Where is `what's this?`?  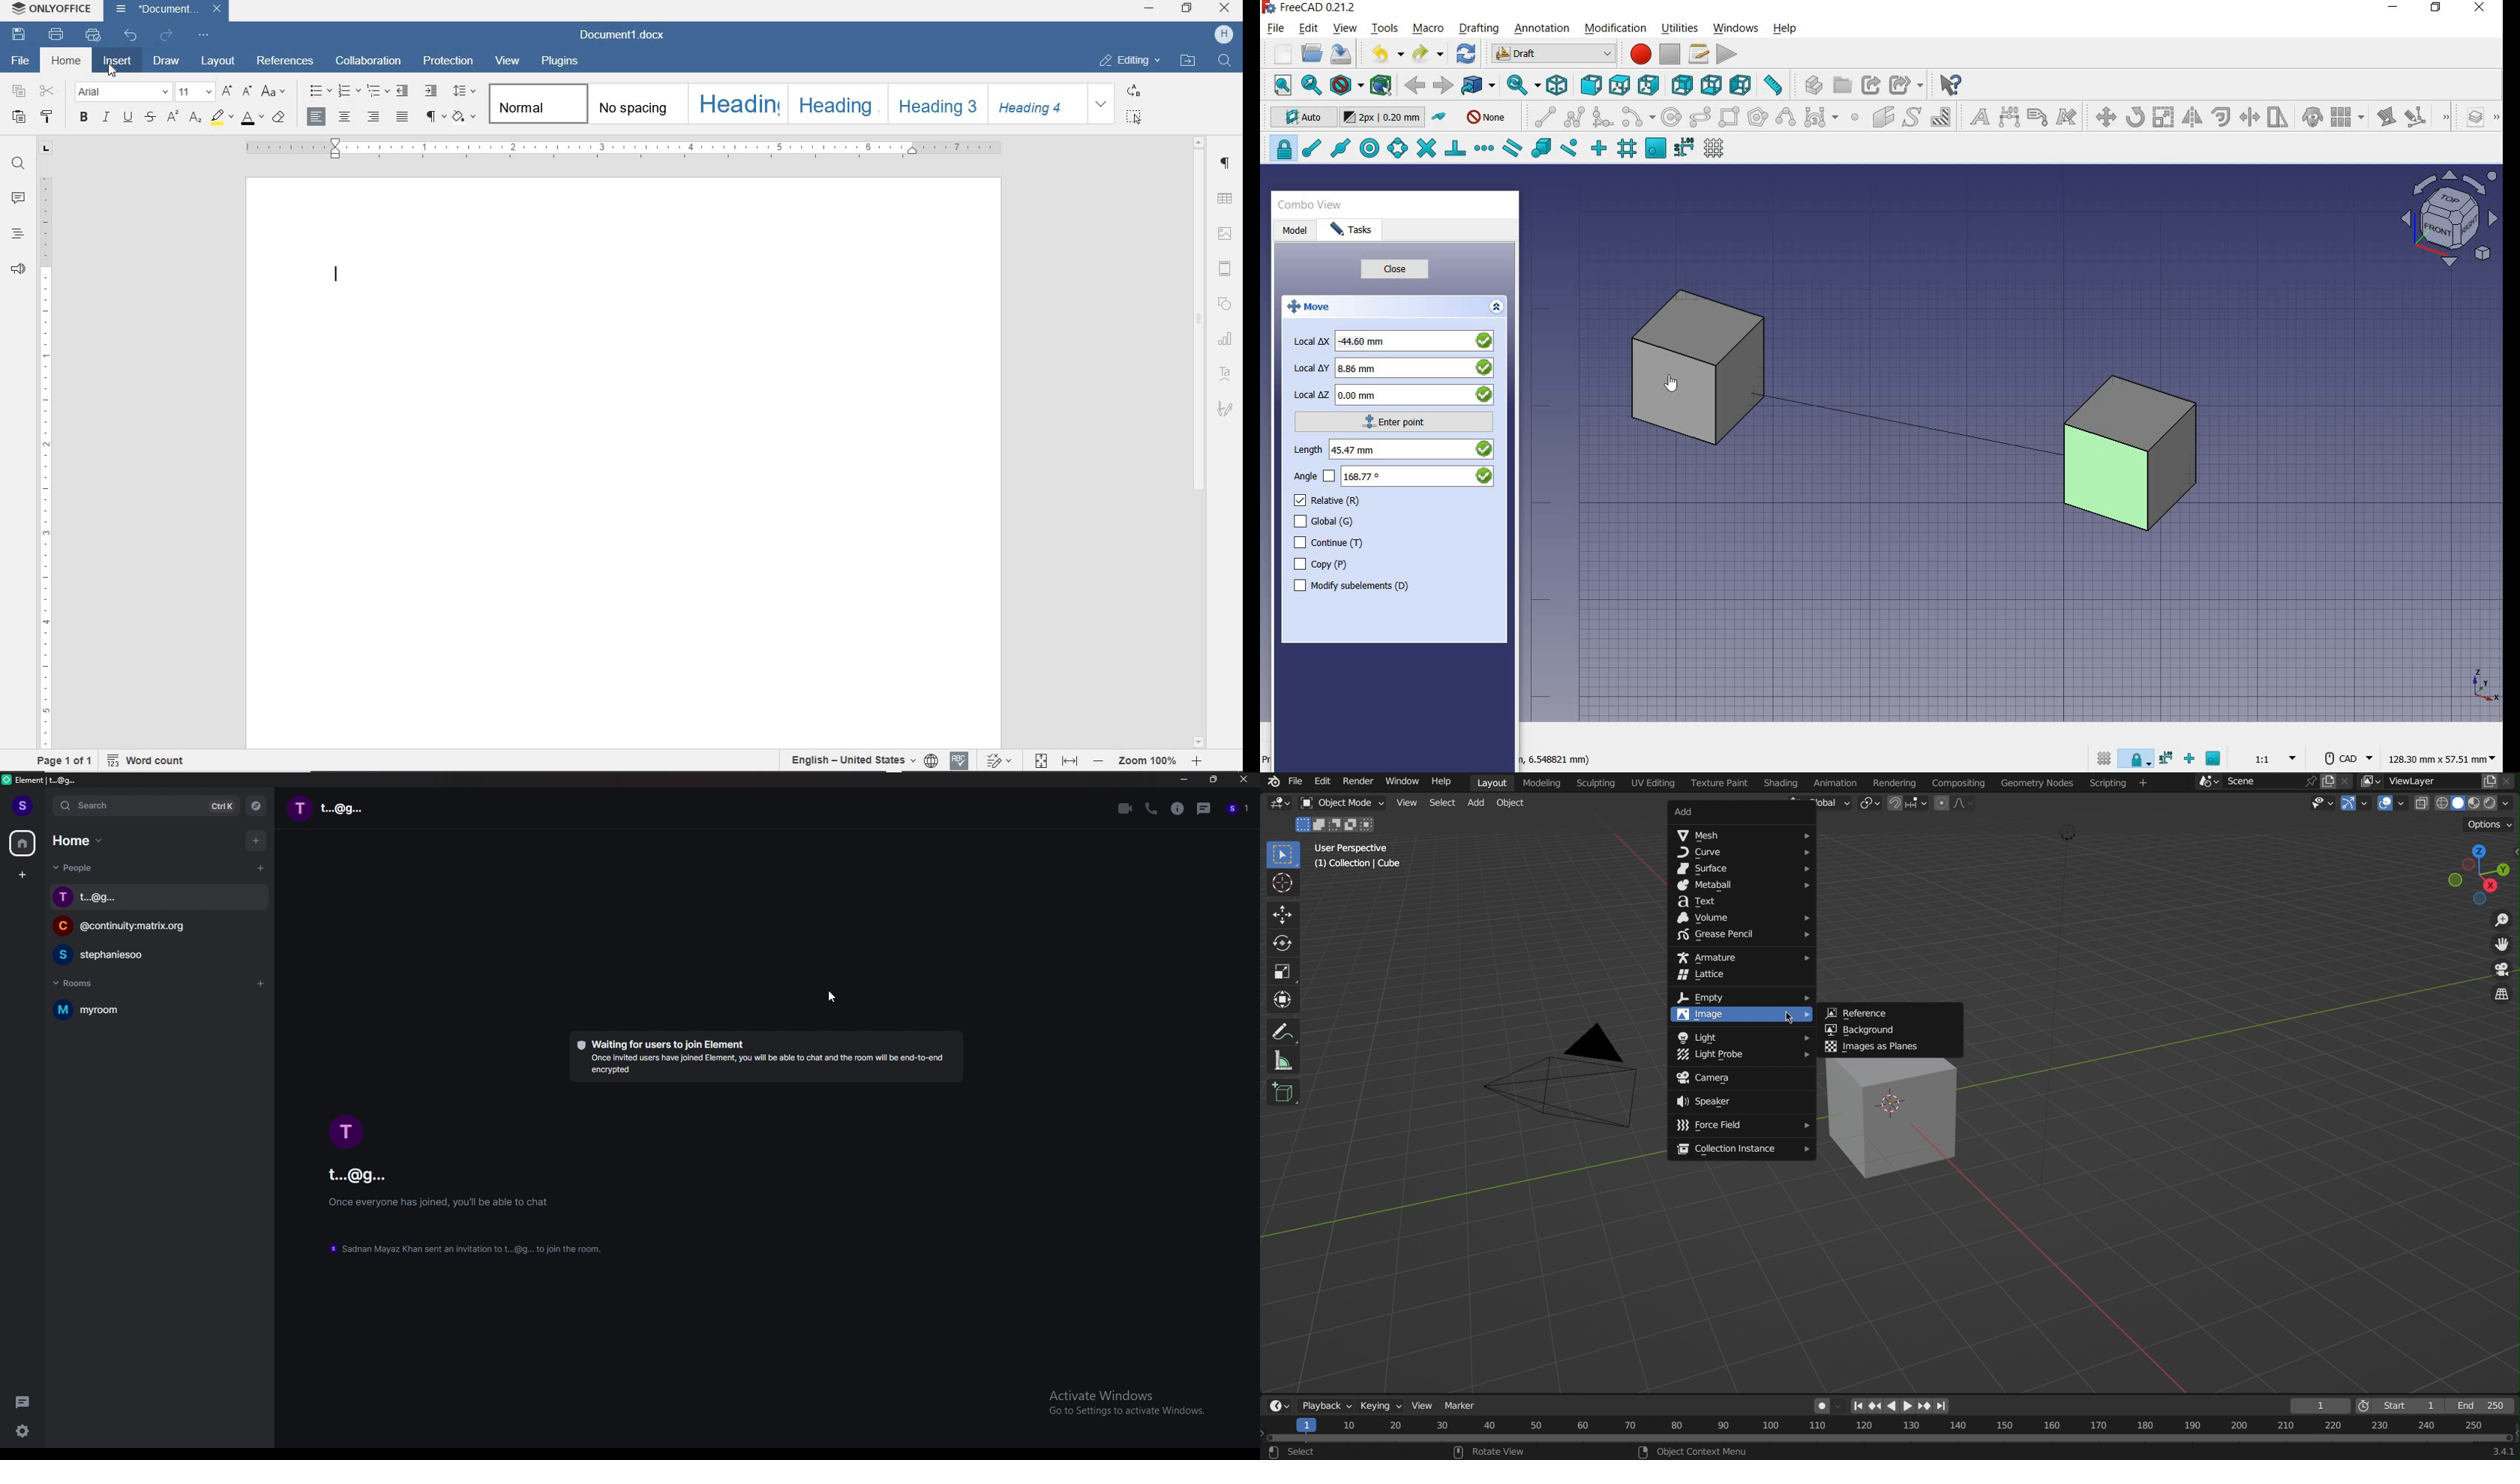 what's this? is located at coordinates (1949, 85).